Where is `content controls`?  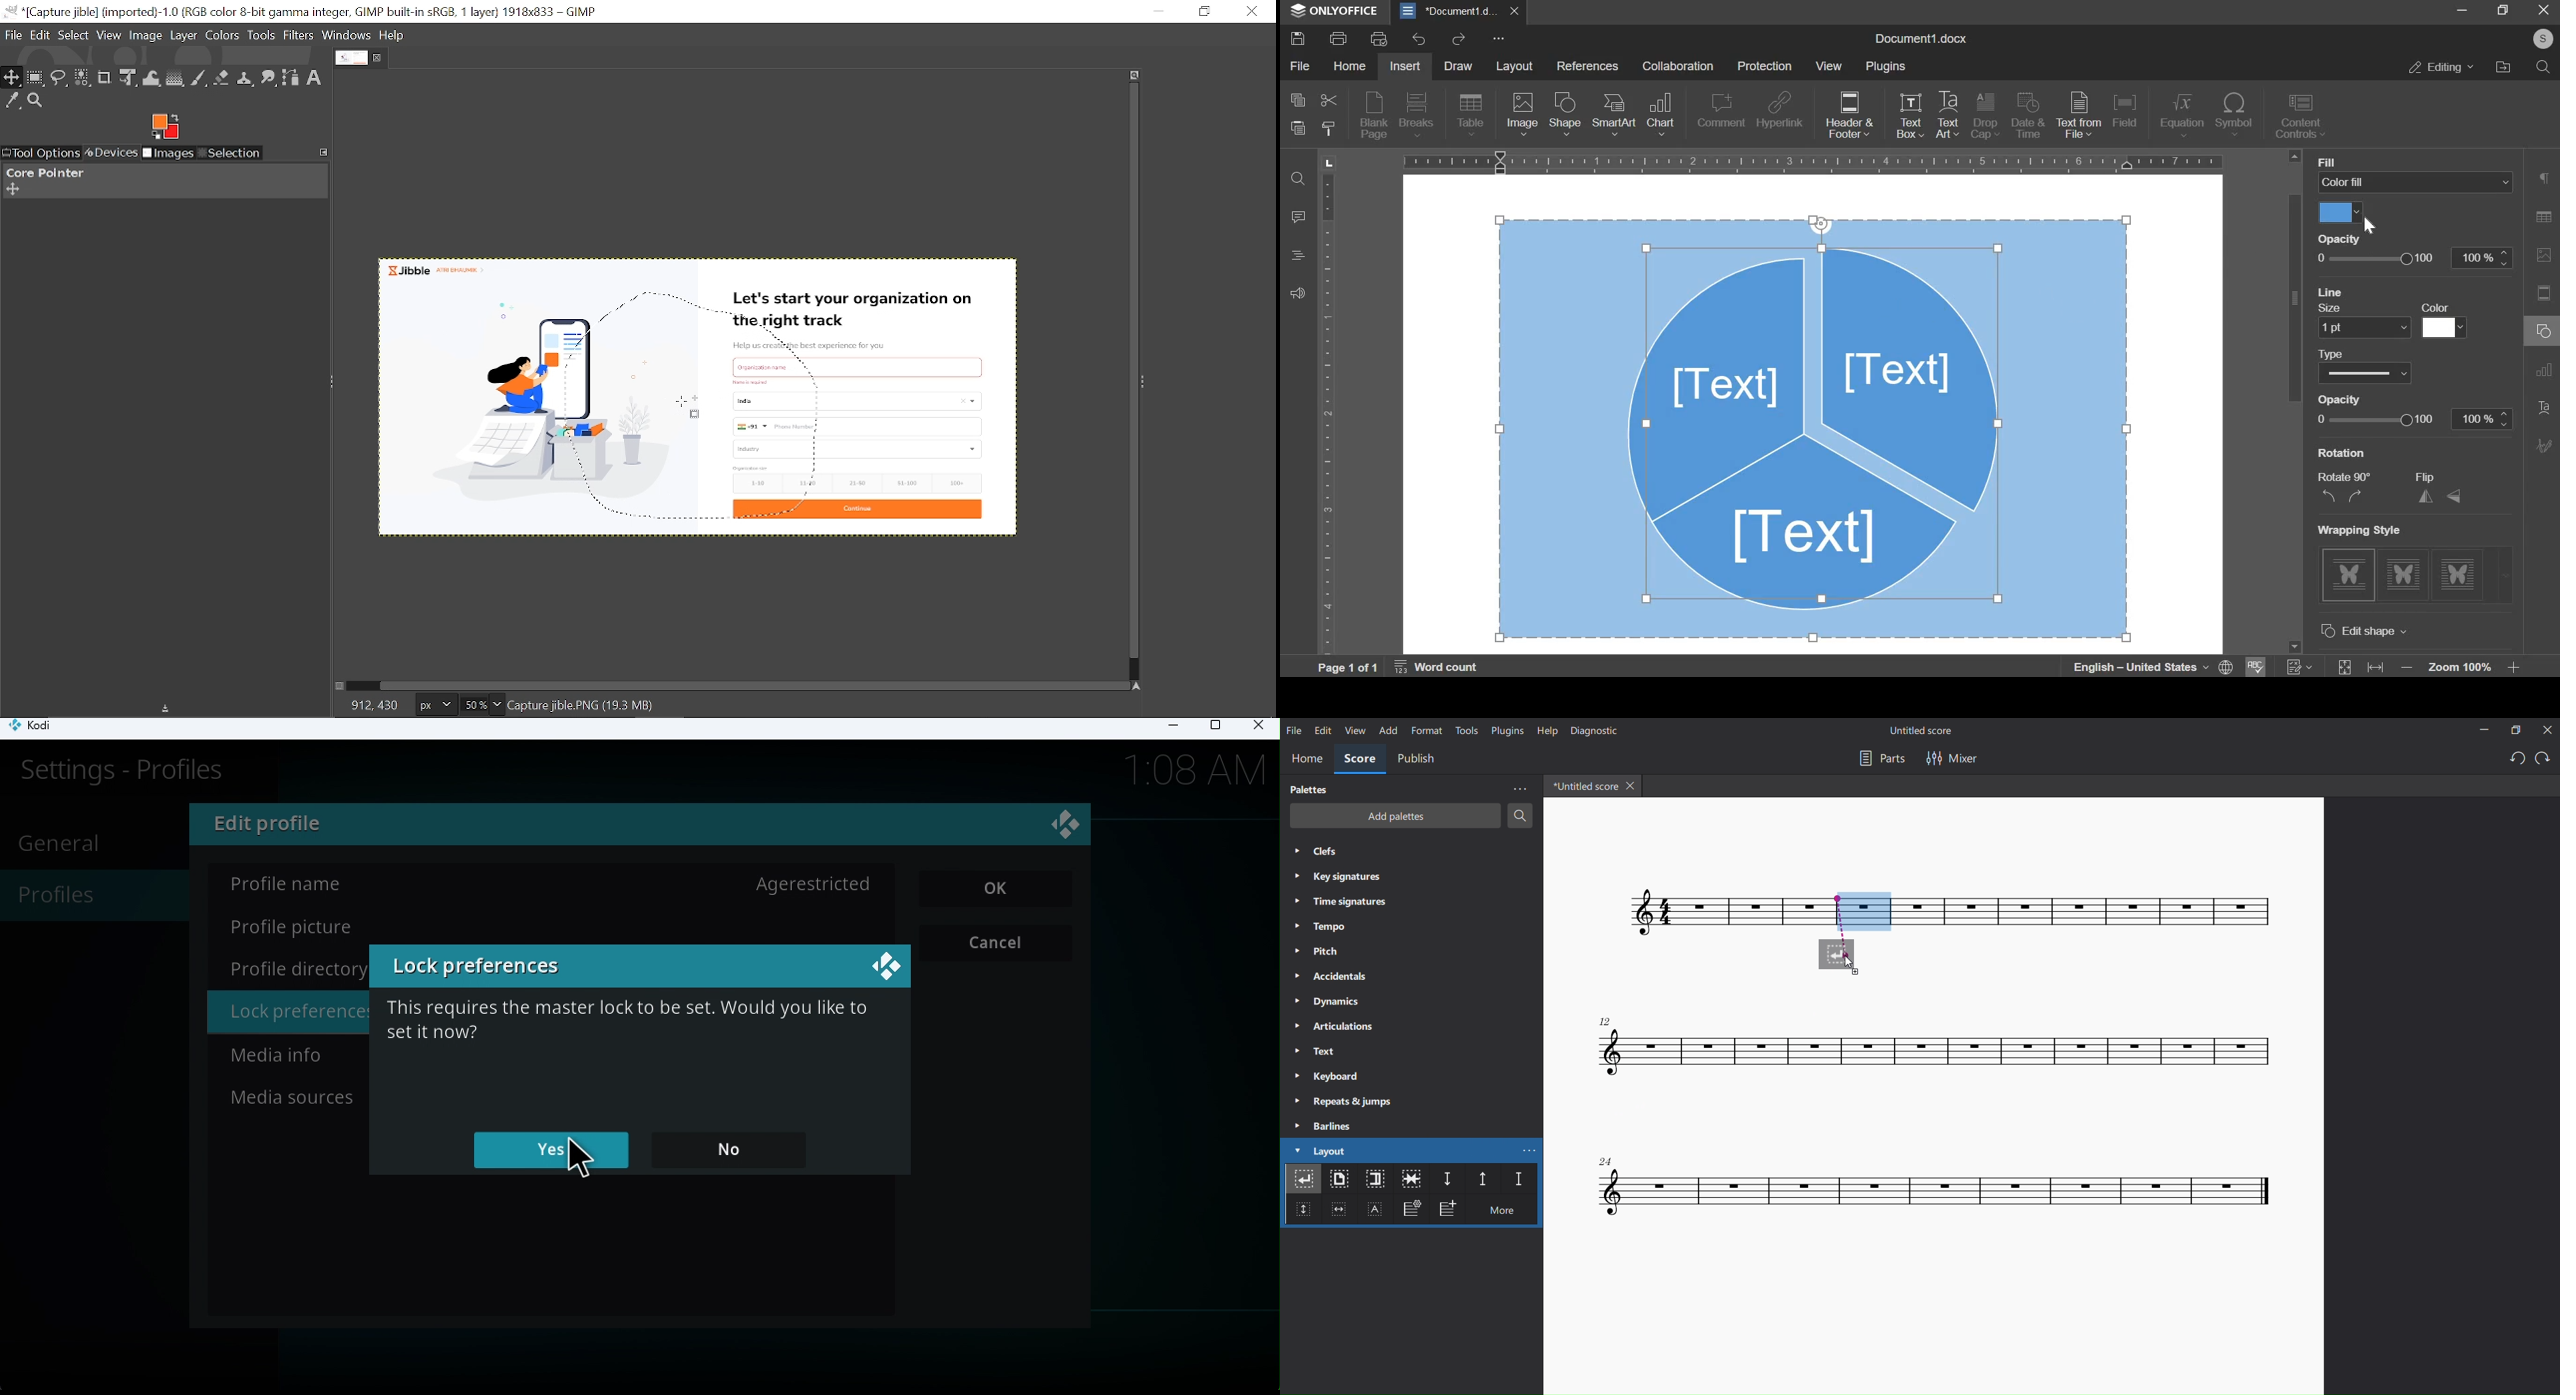
content controls is located at coordinates (2304, 117).